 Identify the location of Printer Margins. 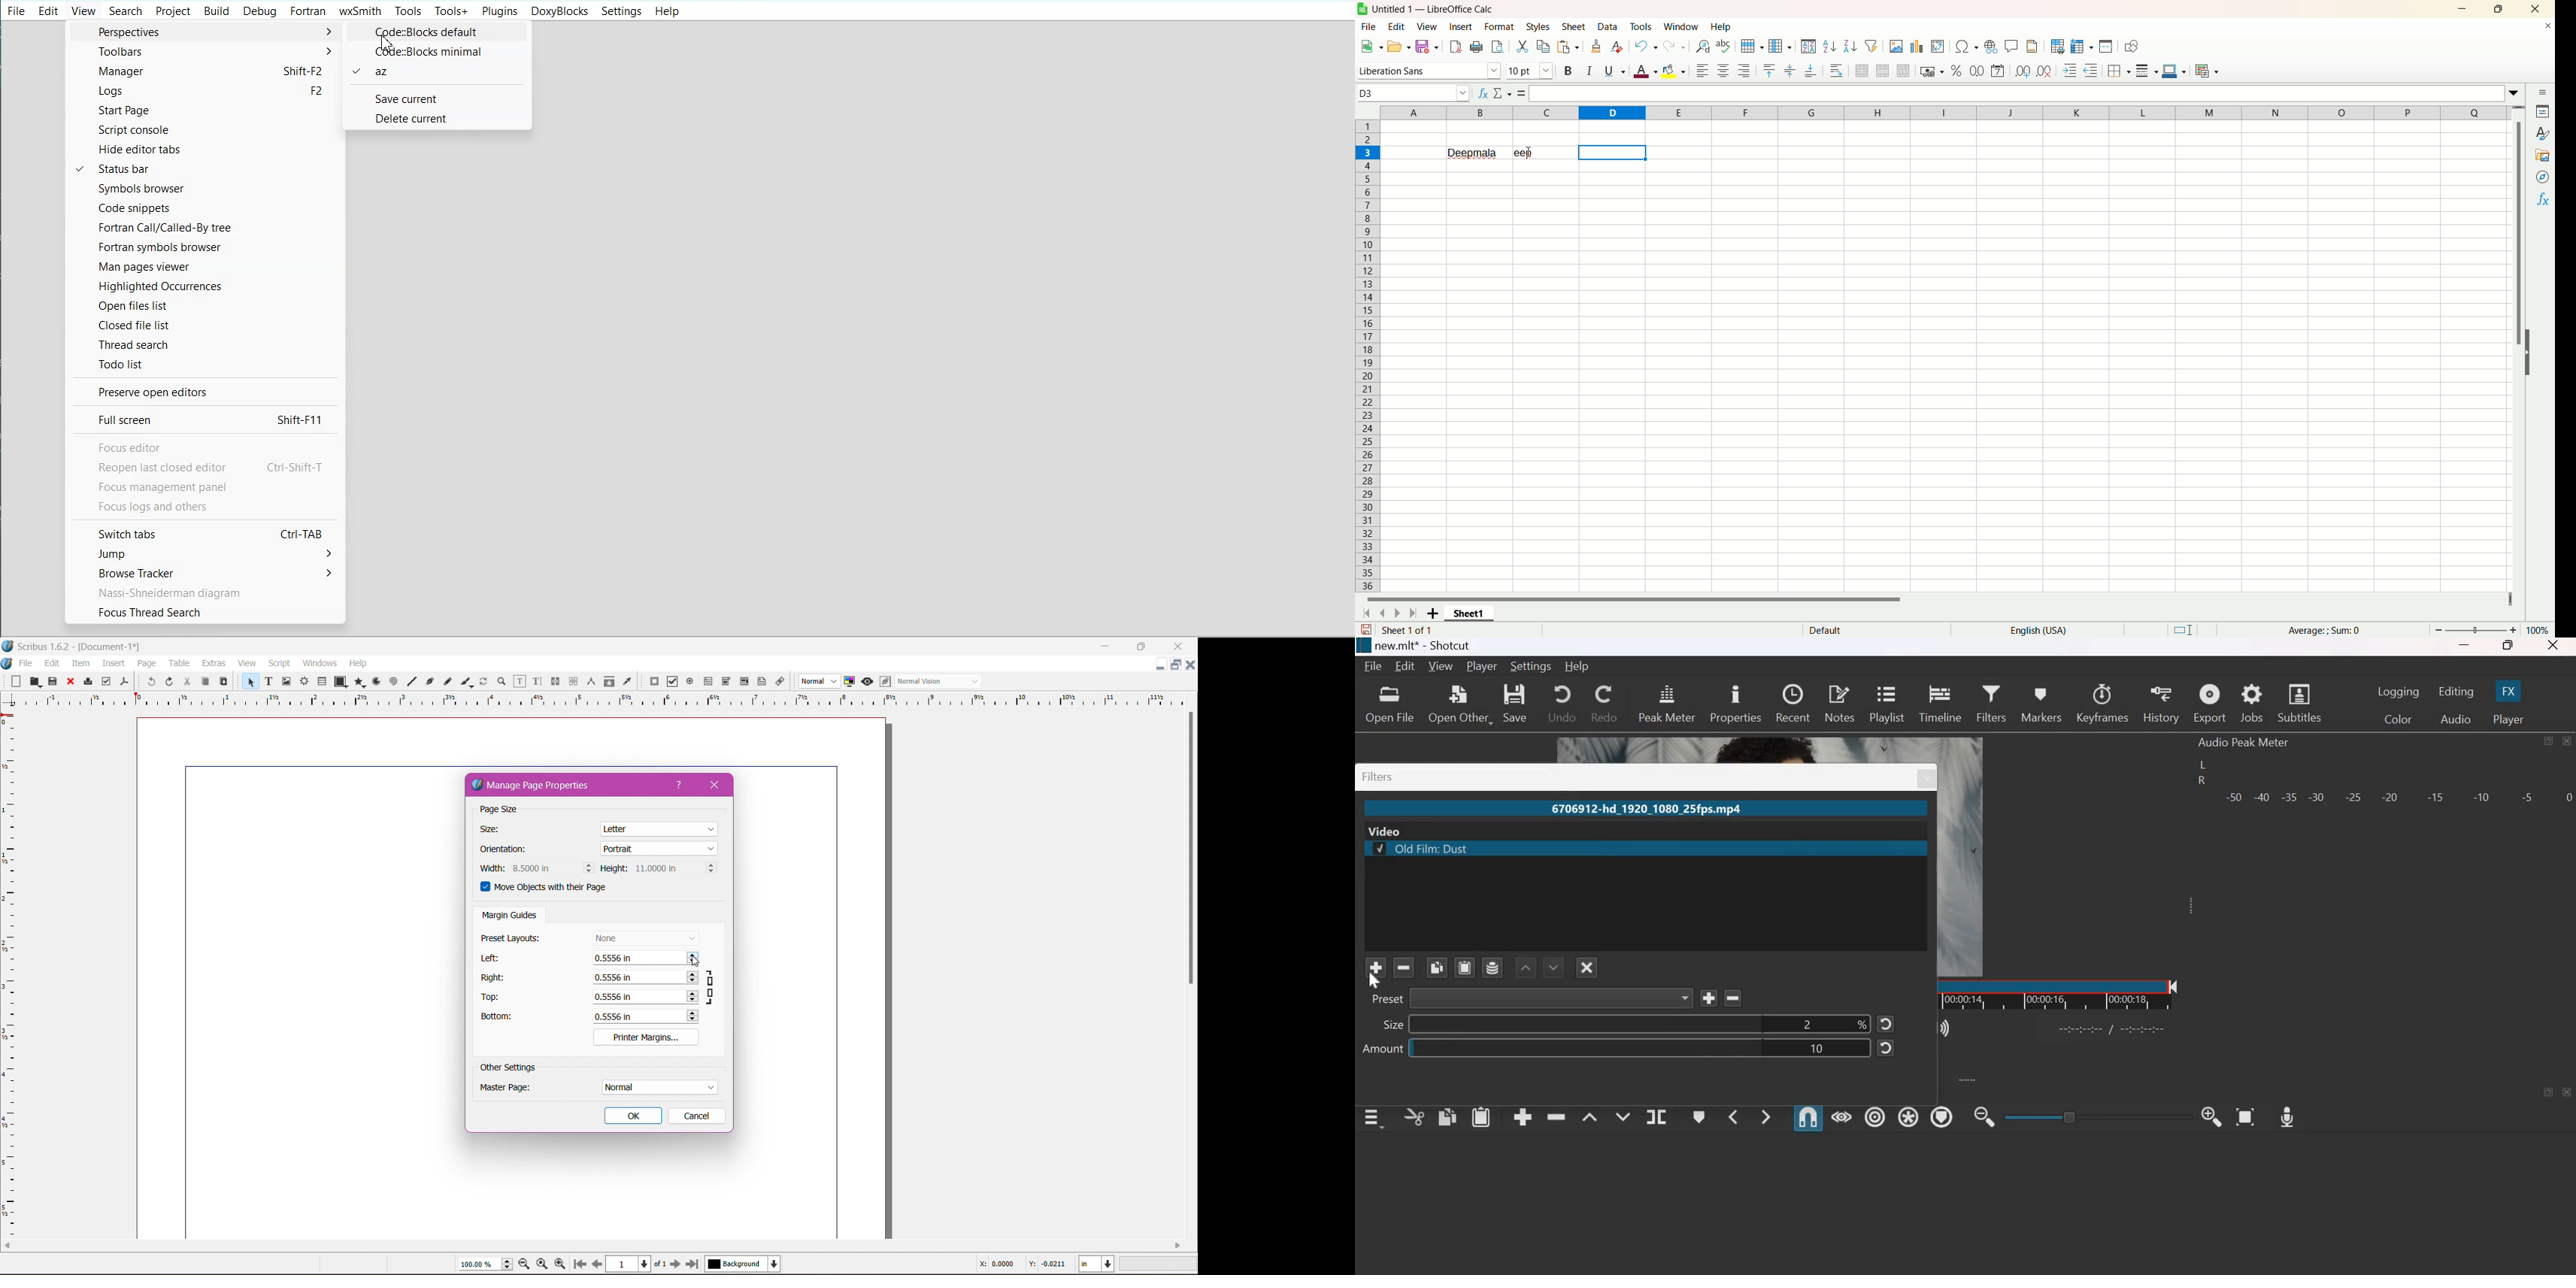
(646, 1037).